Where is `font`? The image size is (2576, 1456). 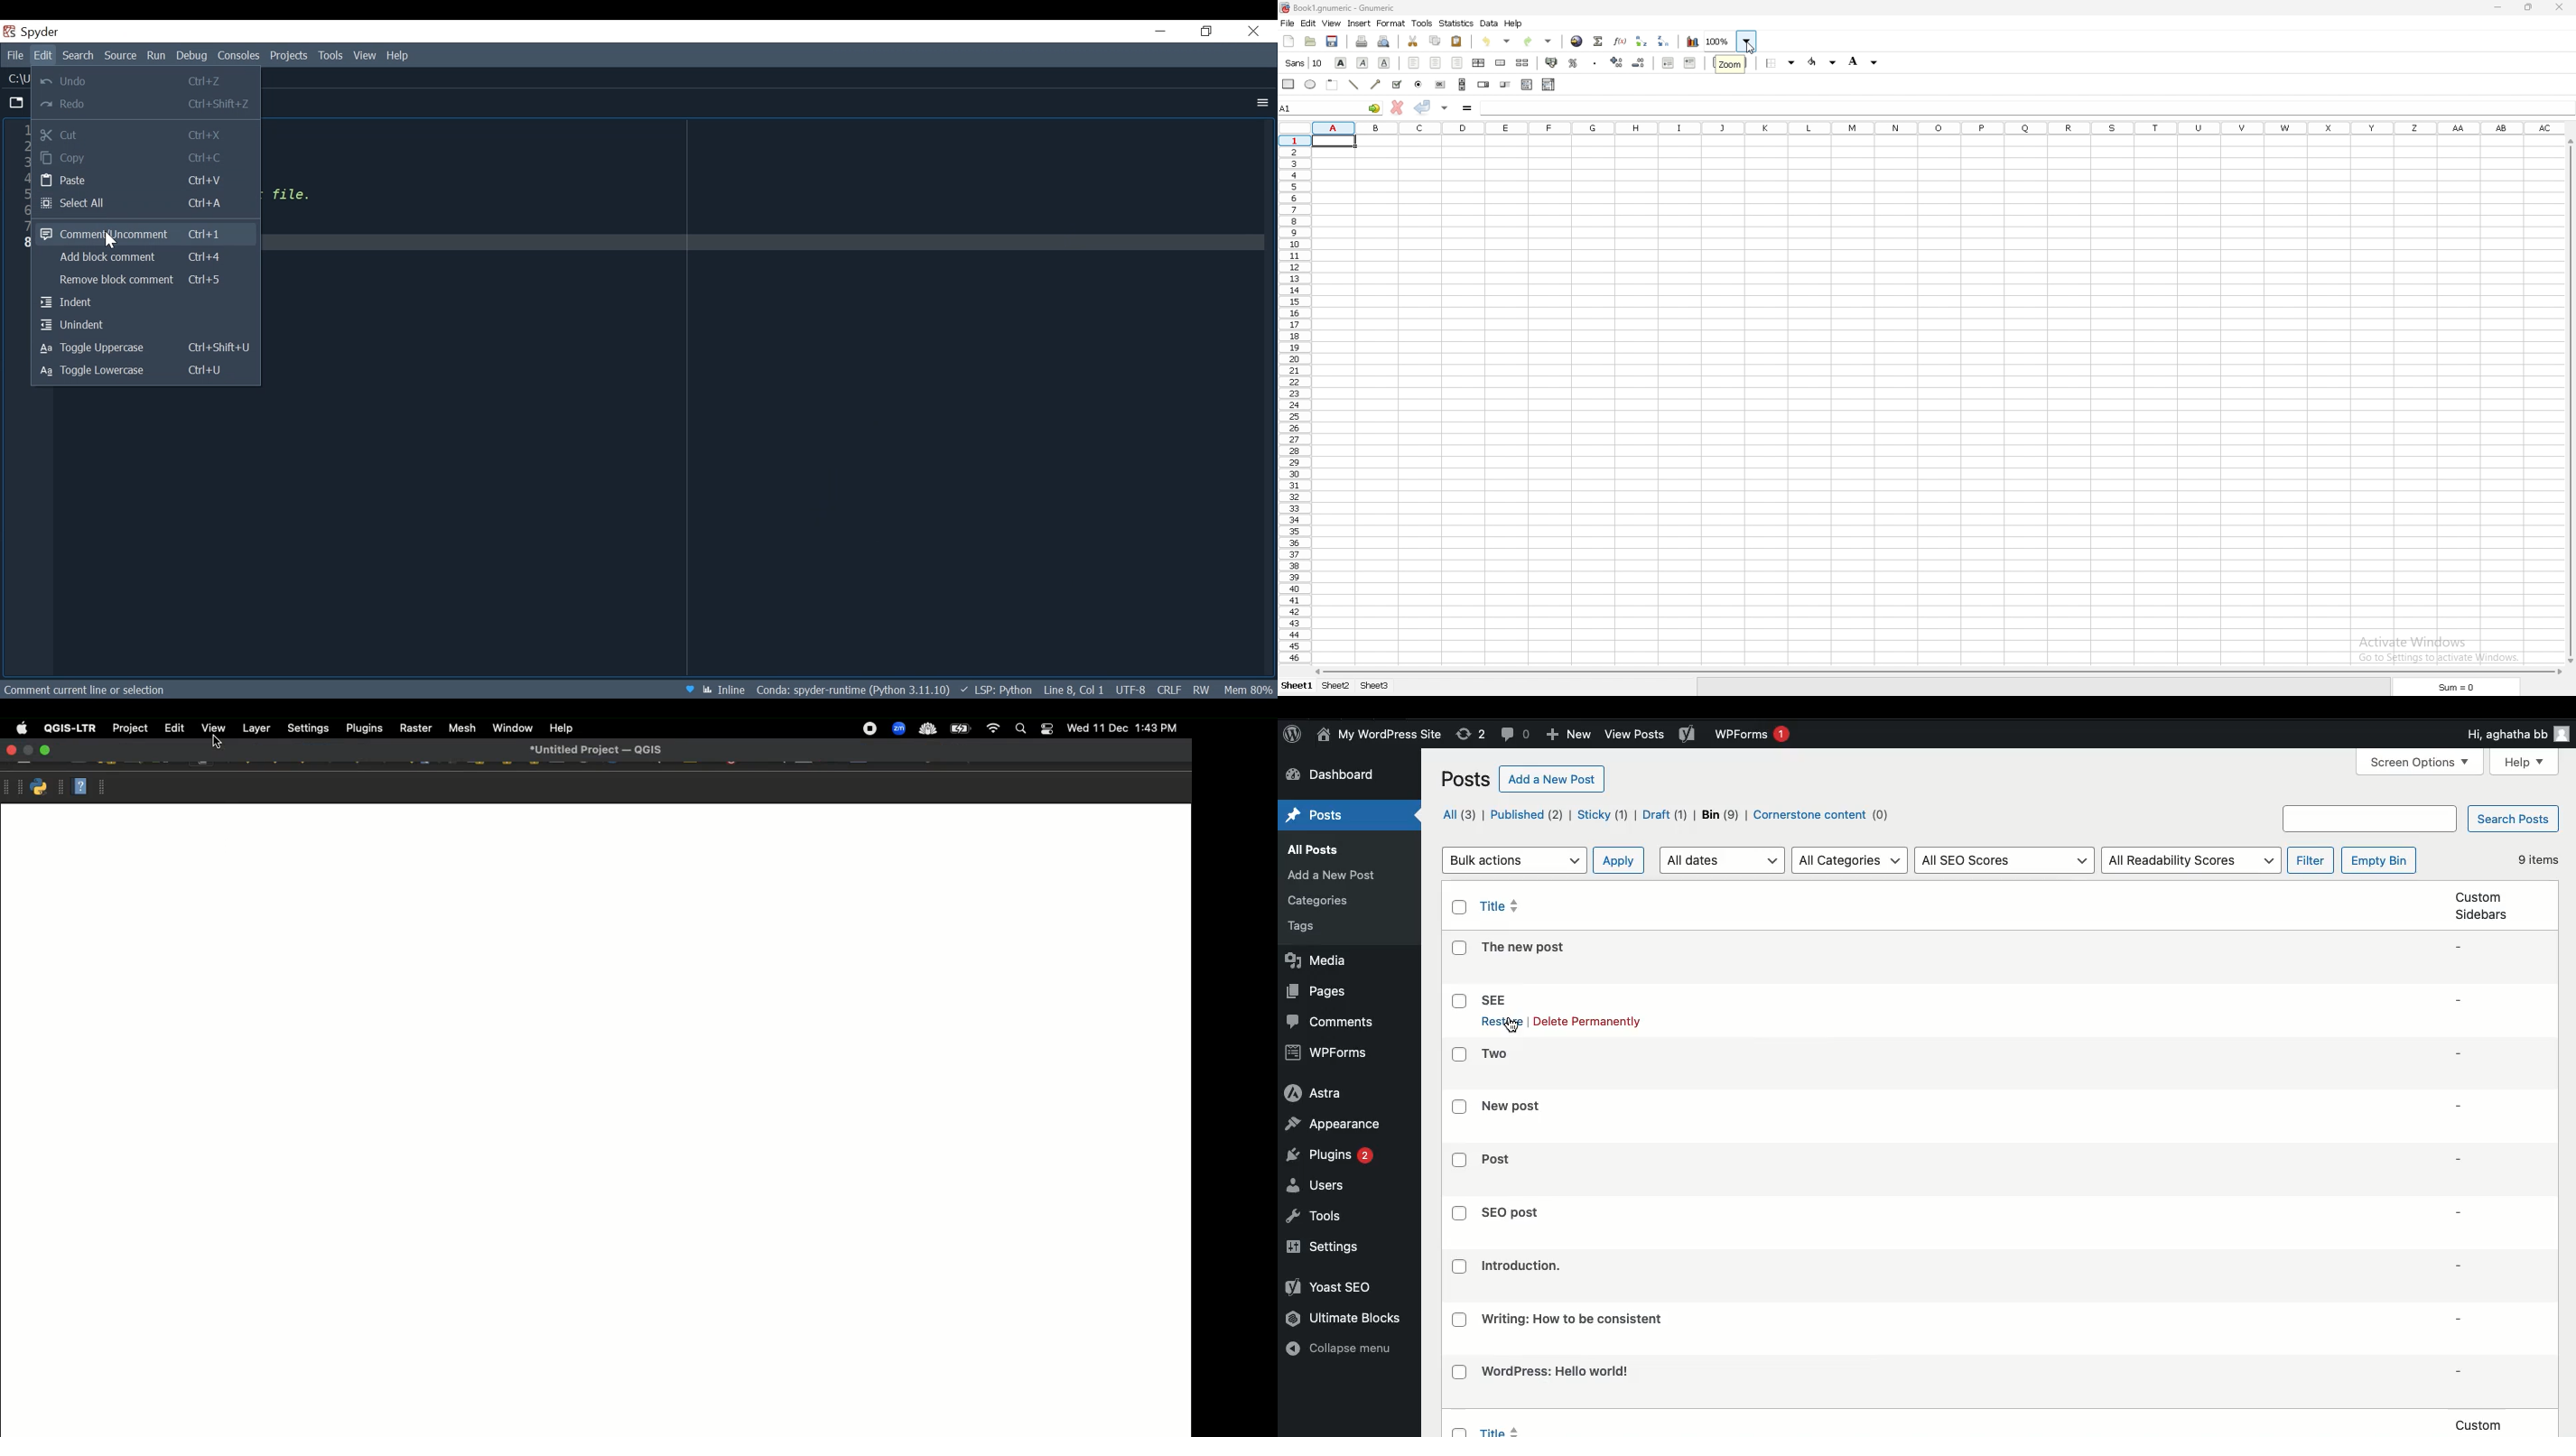
font is located at coordinates (1305, 63).